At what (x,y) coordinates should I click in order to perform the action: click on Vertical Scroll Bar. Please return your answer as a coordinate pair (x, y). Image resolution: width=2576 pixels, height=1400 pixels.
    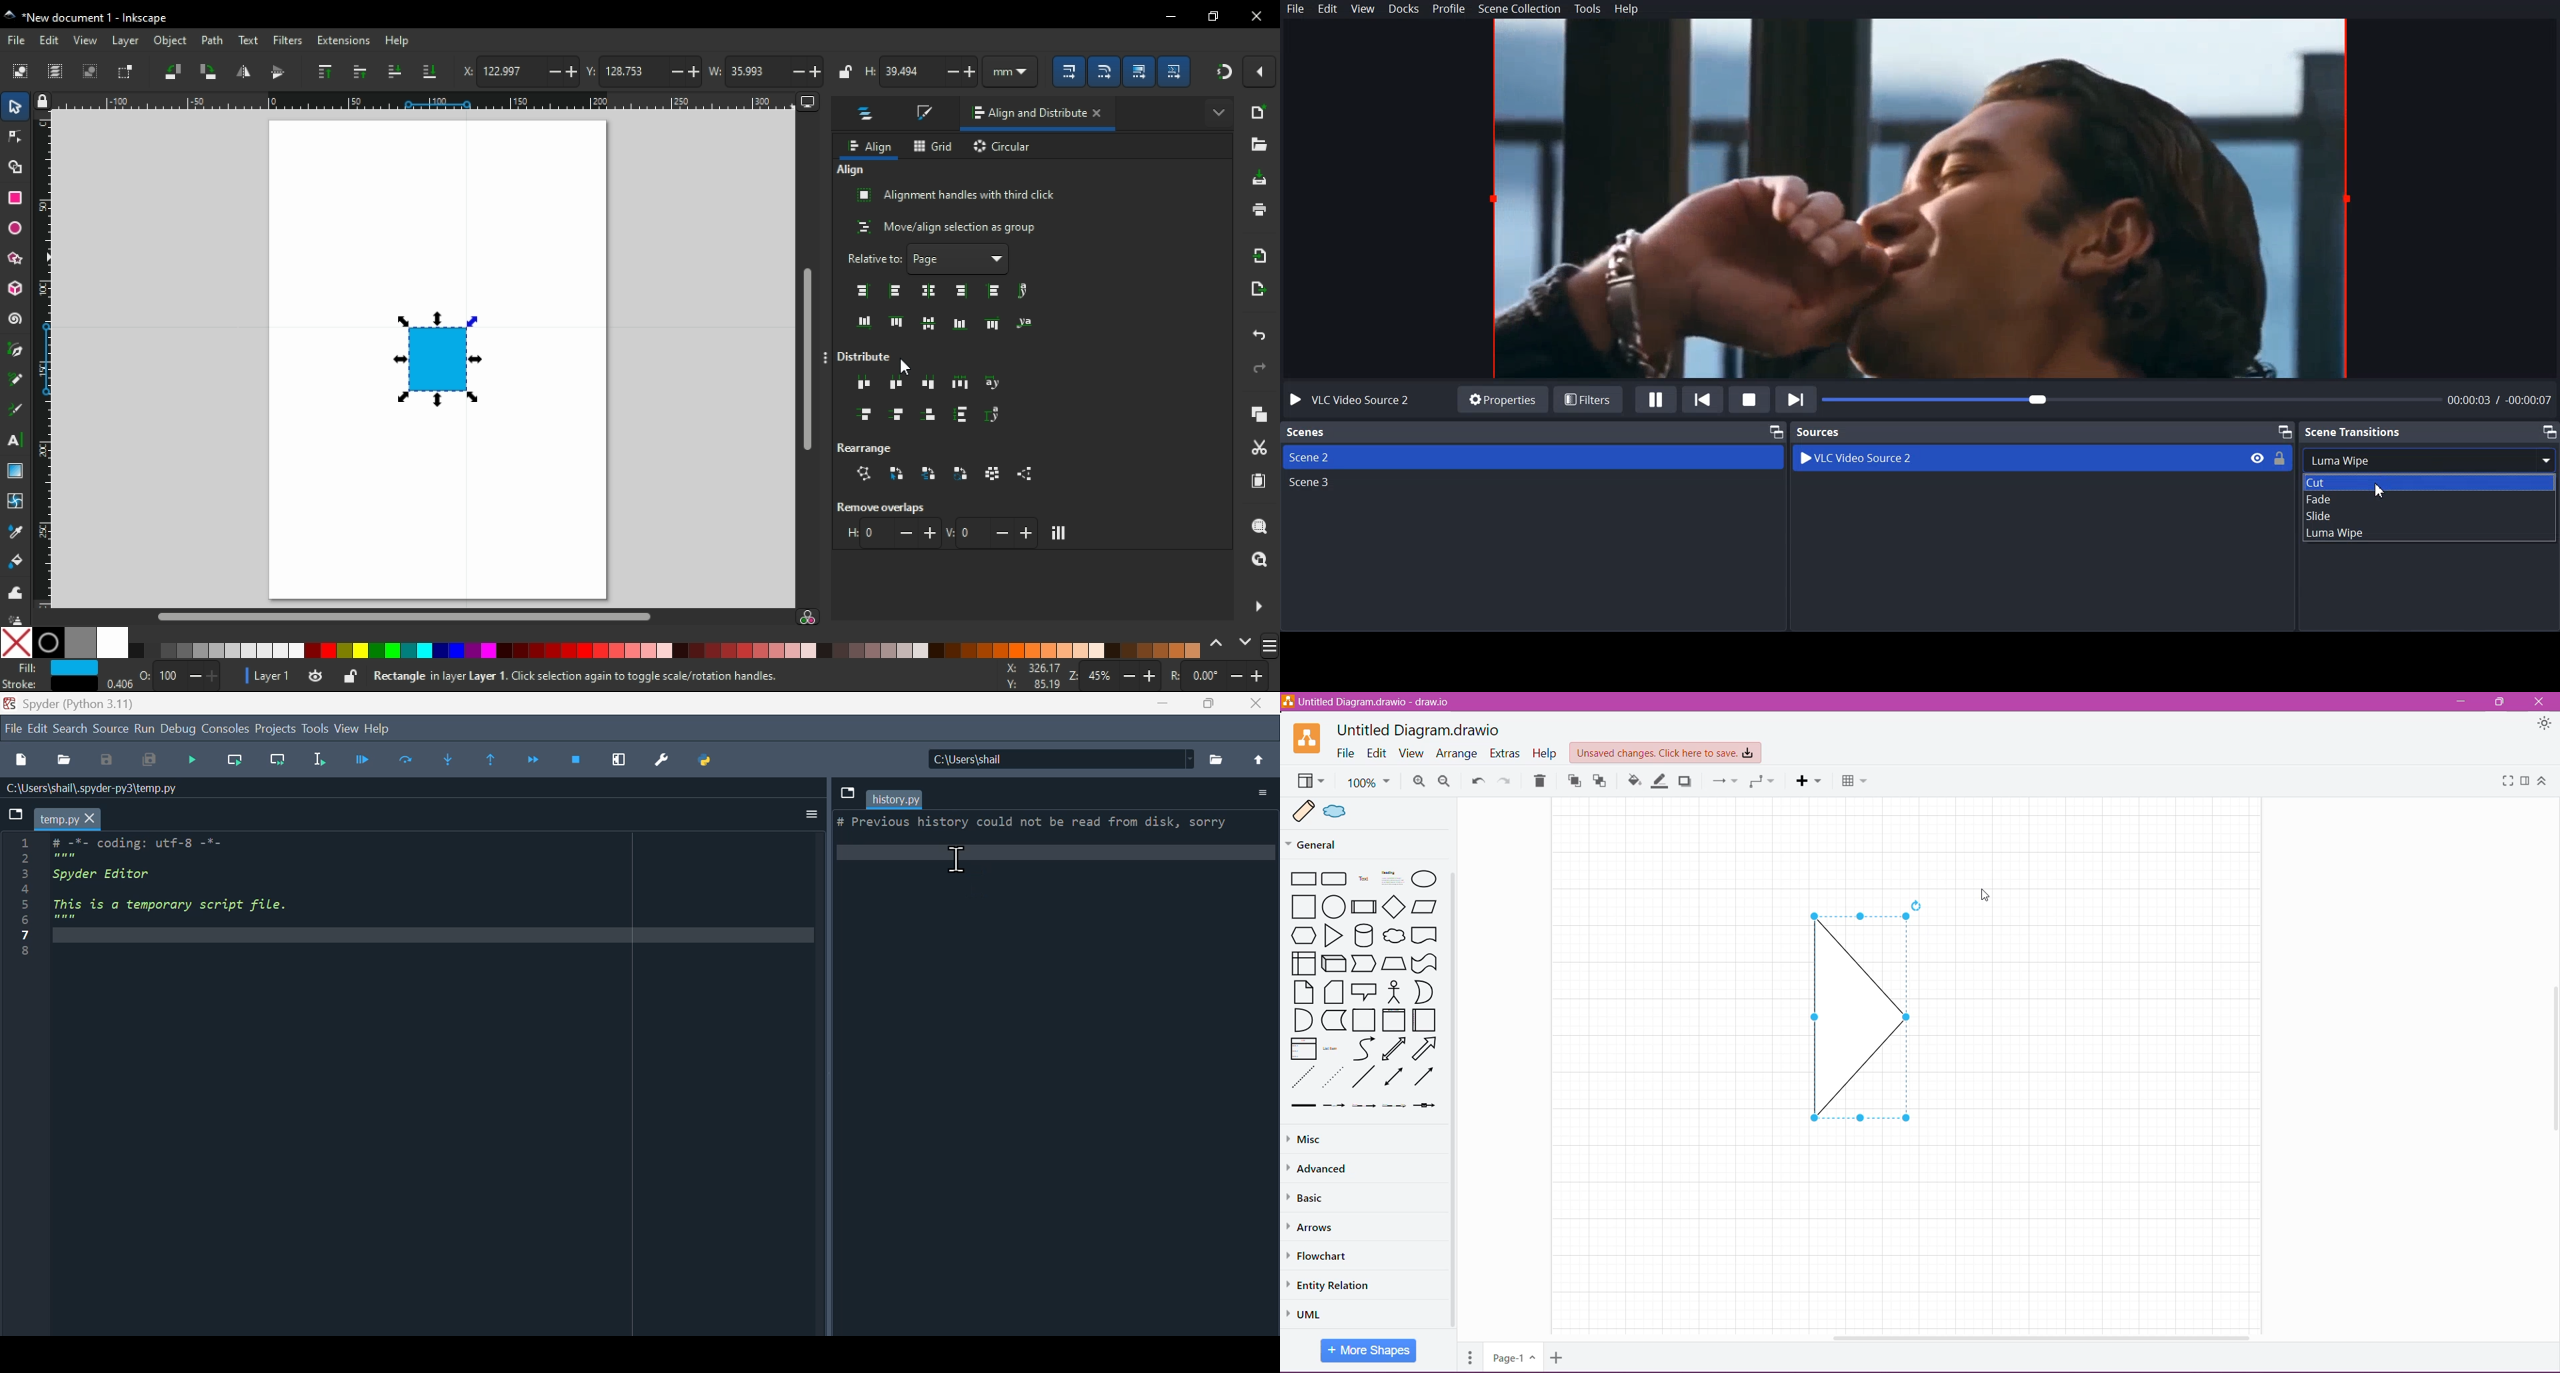
    Looking at the image, I should click on (1455, 1101).